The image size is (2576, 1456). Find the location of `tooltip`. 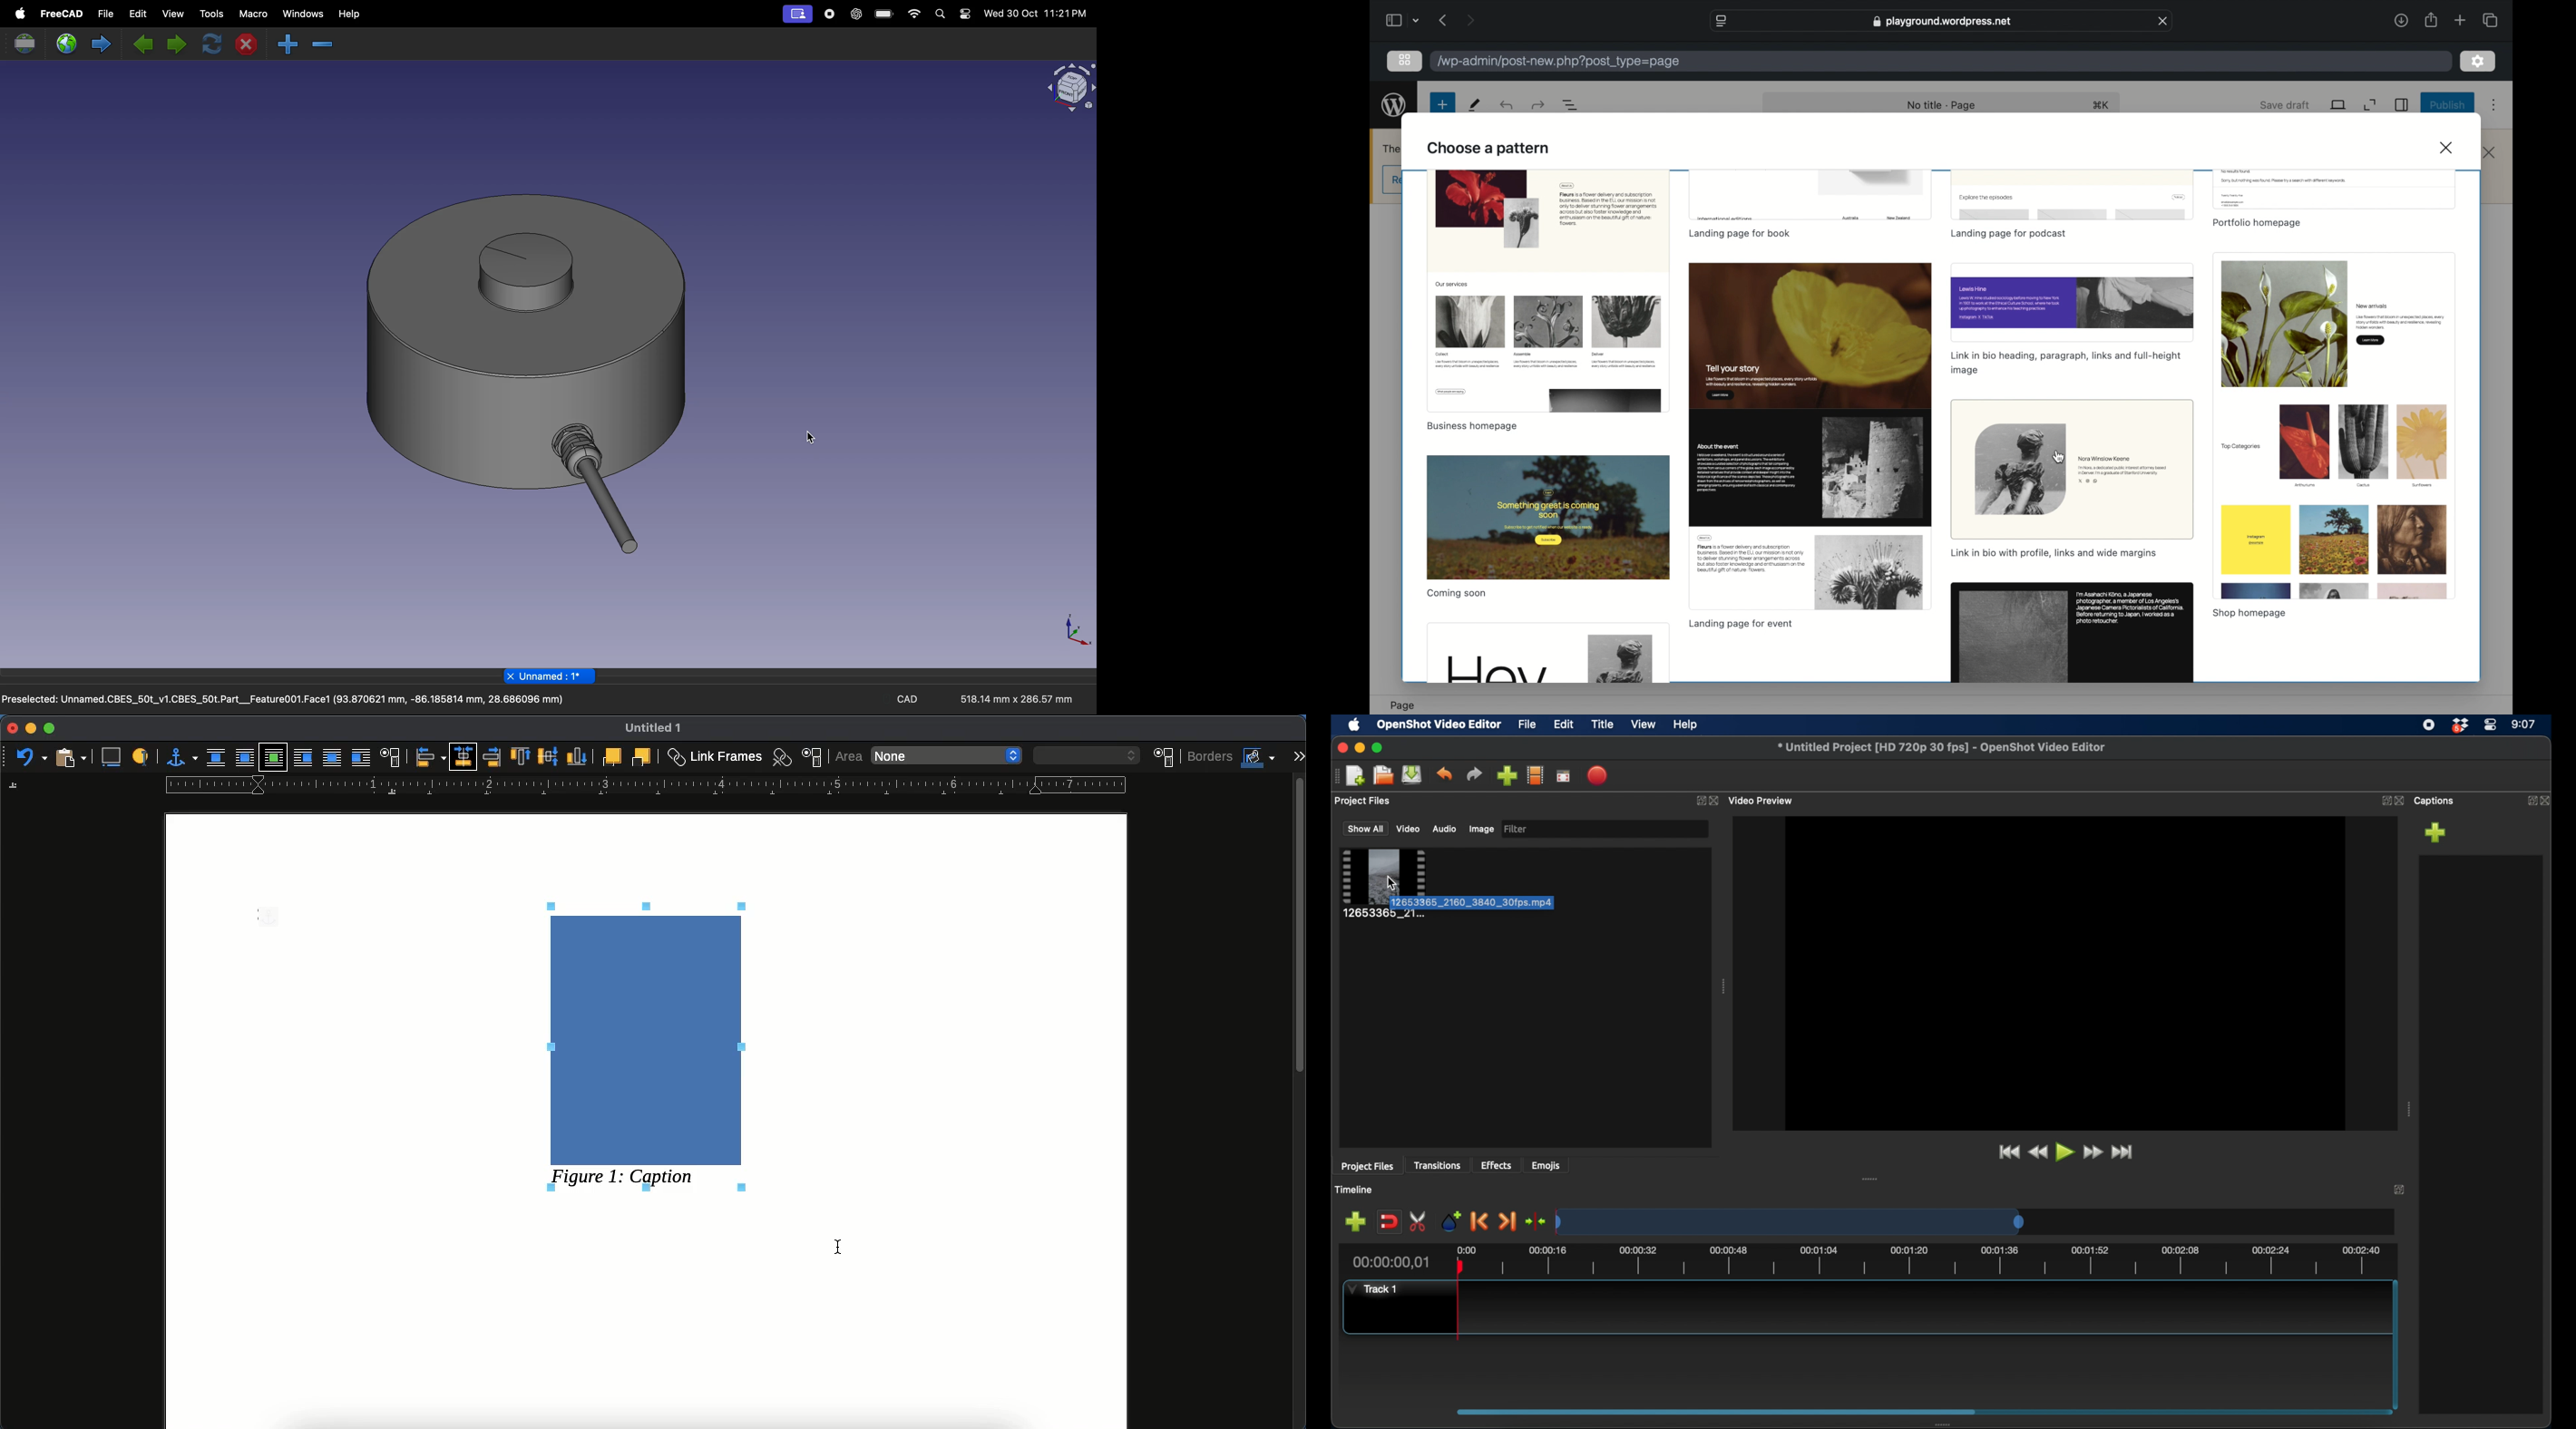

tooltip is located at coordinates (1497, 903).